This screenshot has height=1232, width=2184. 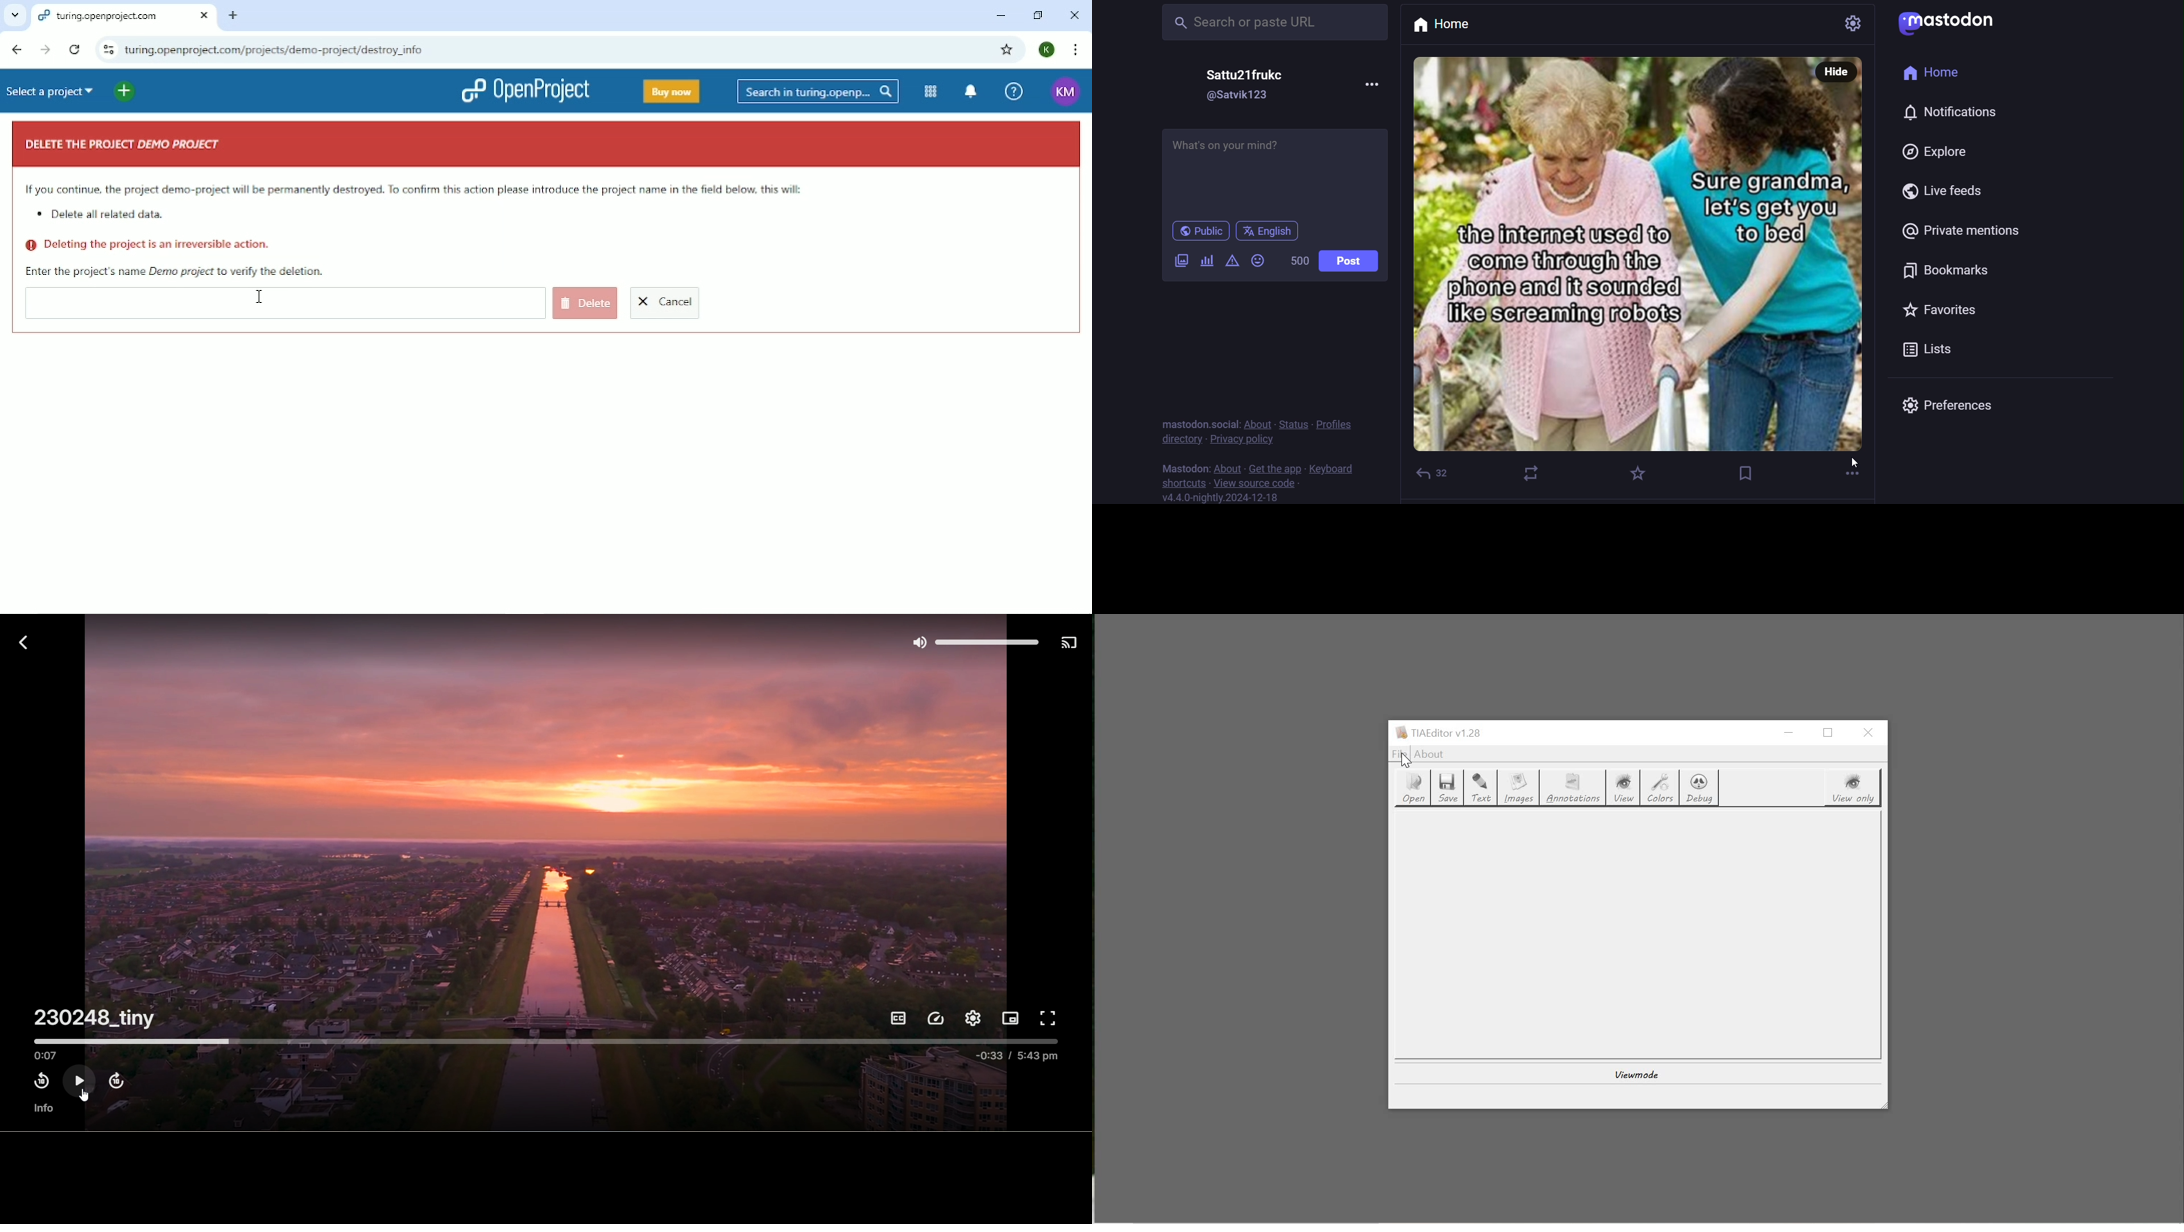 I want to click on source code, so click(x=1254, y=485).